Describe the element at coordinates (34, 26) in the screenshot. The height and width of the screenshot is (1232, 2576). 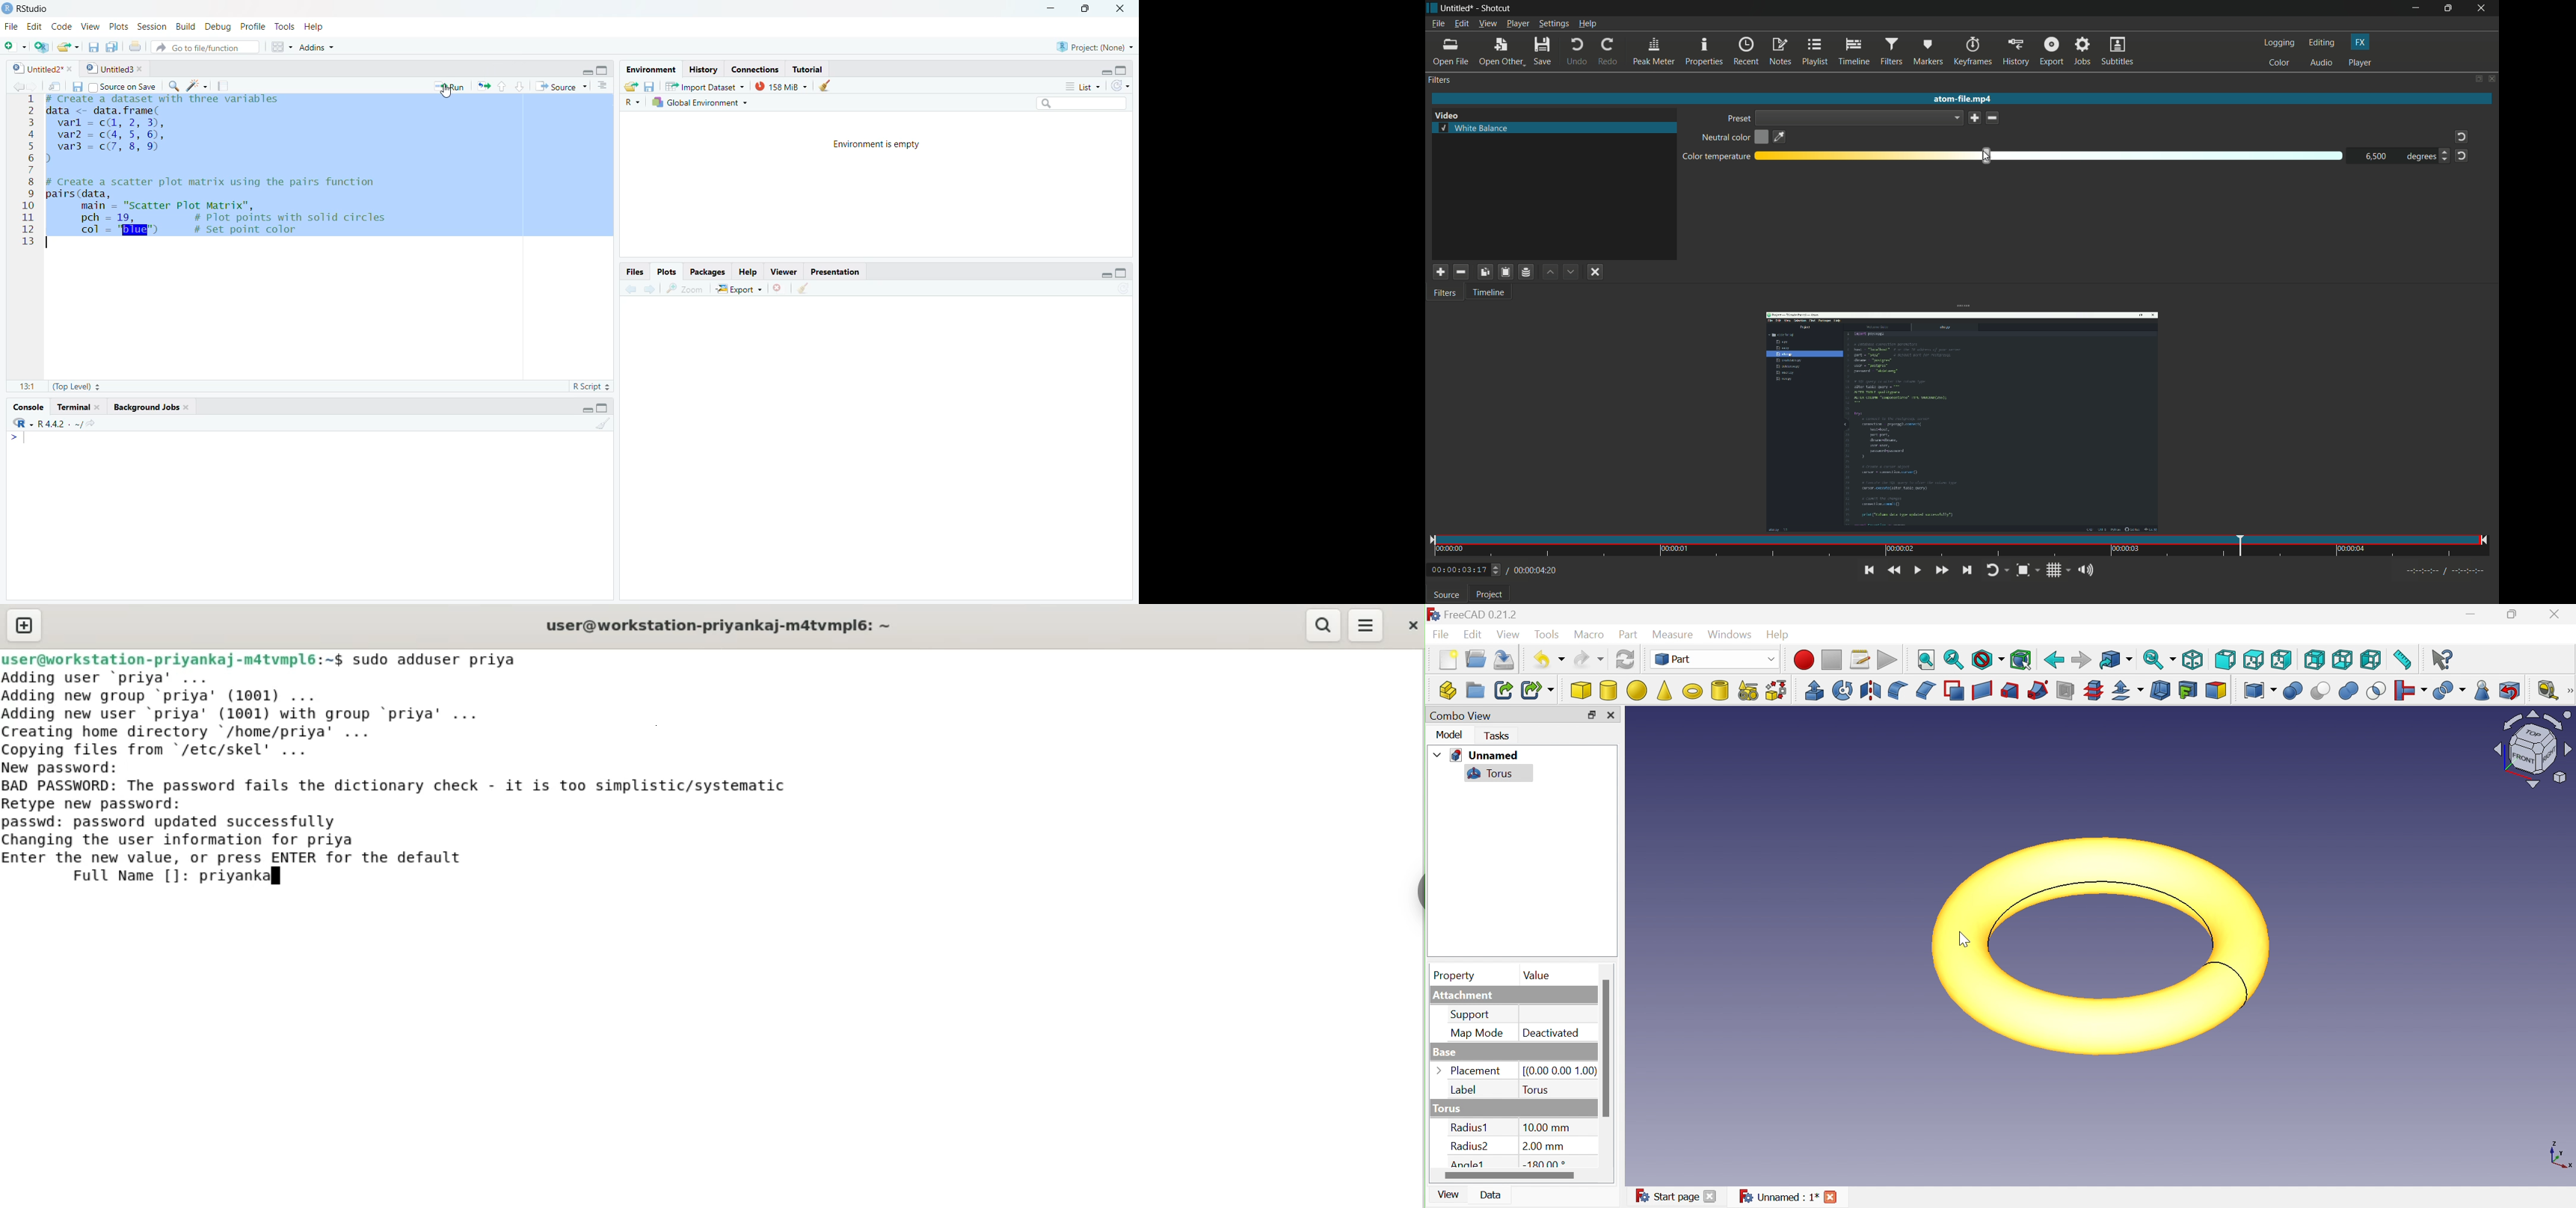
I see `Edit` at that location.